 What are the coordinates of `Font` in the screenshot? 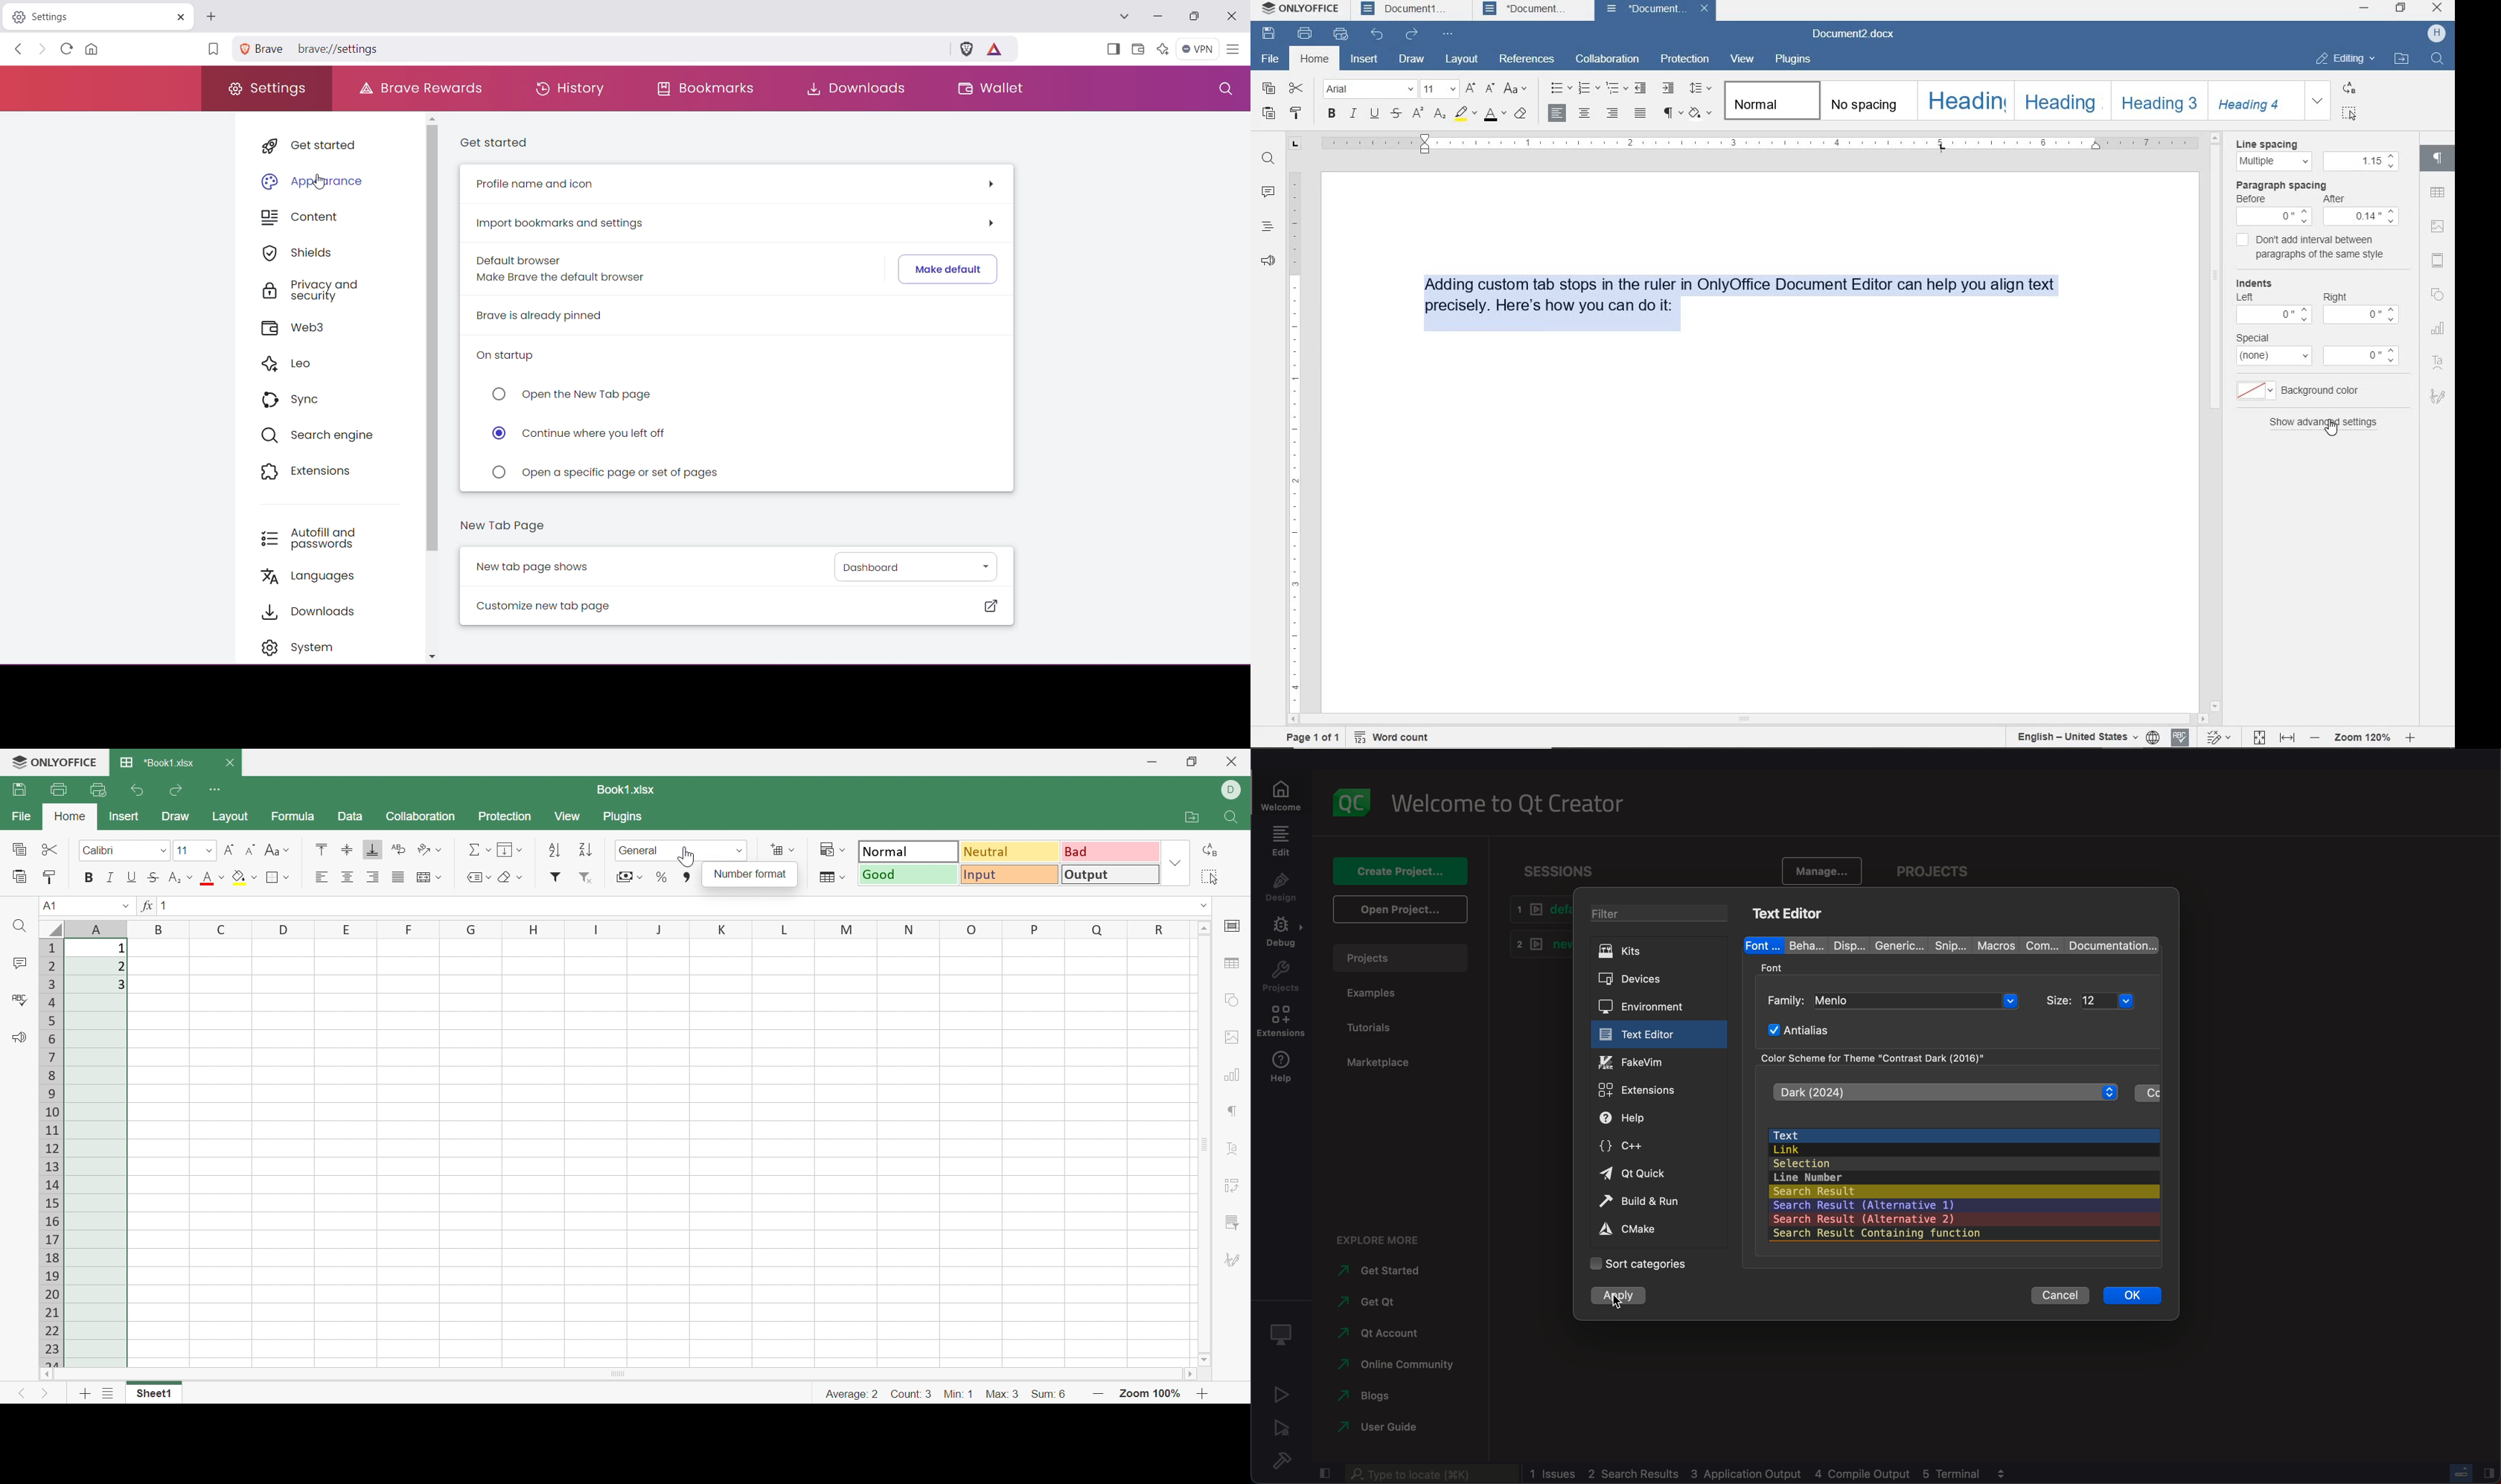 It's located at (197, 850).